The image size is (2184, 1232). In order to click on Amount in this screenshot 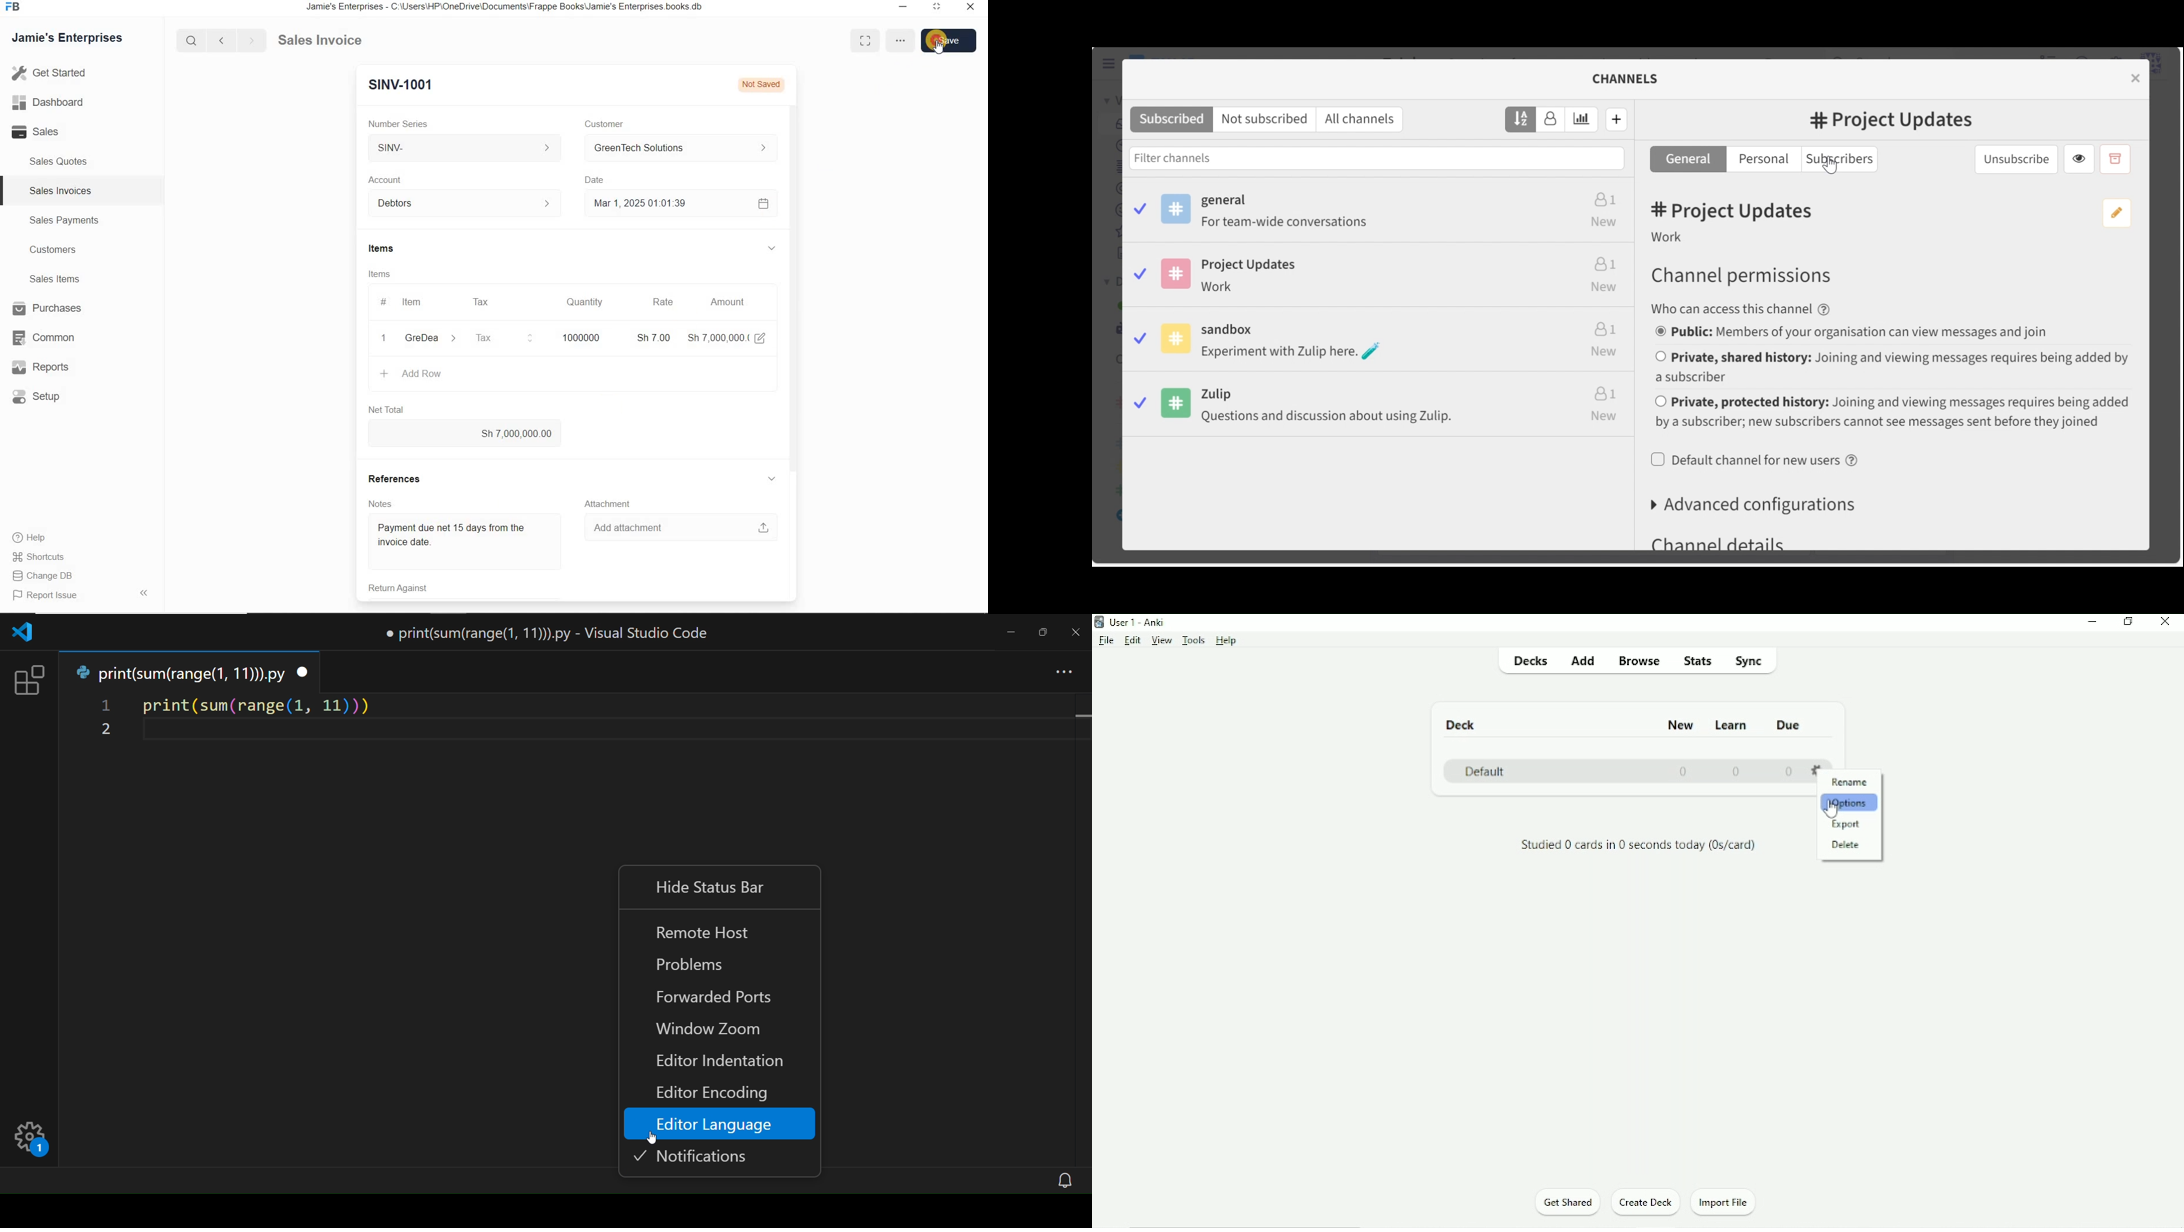, I will do `click(727, 302)`.